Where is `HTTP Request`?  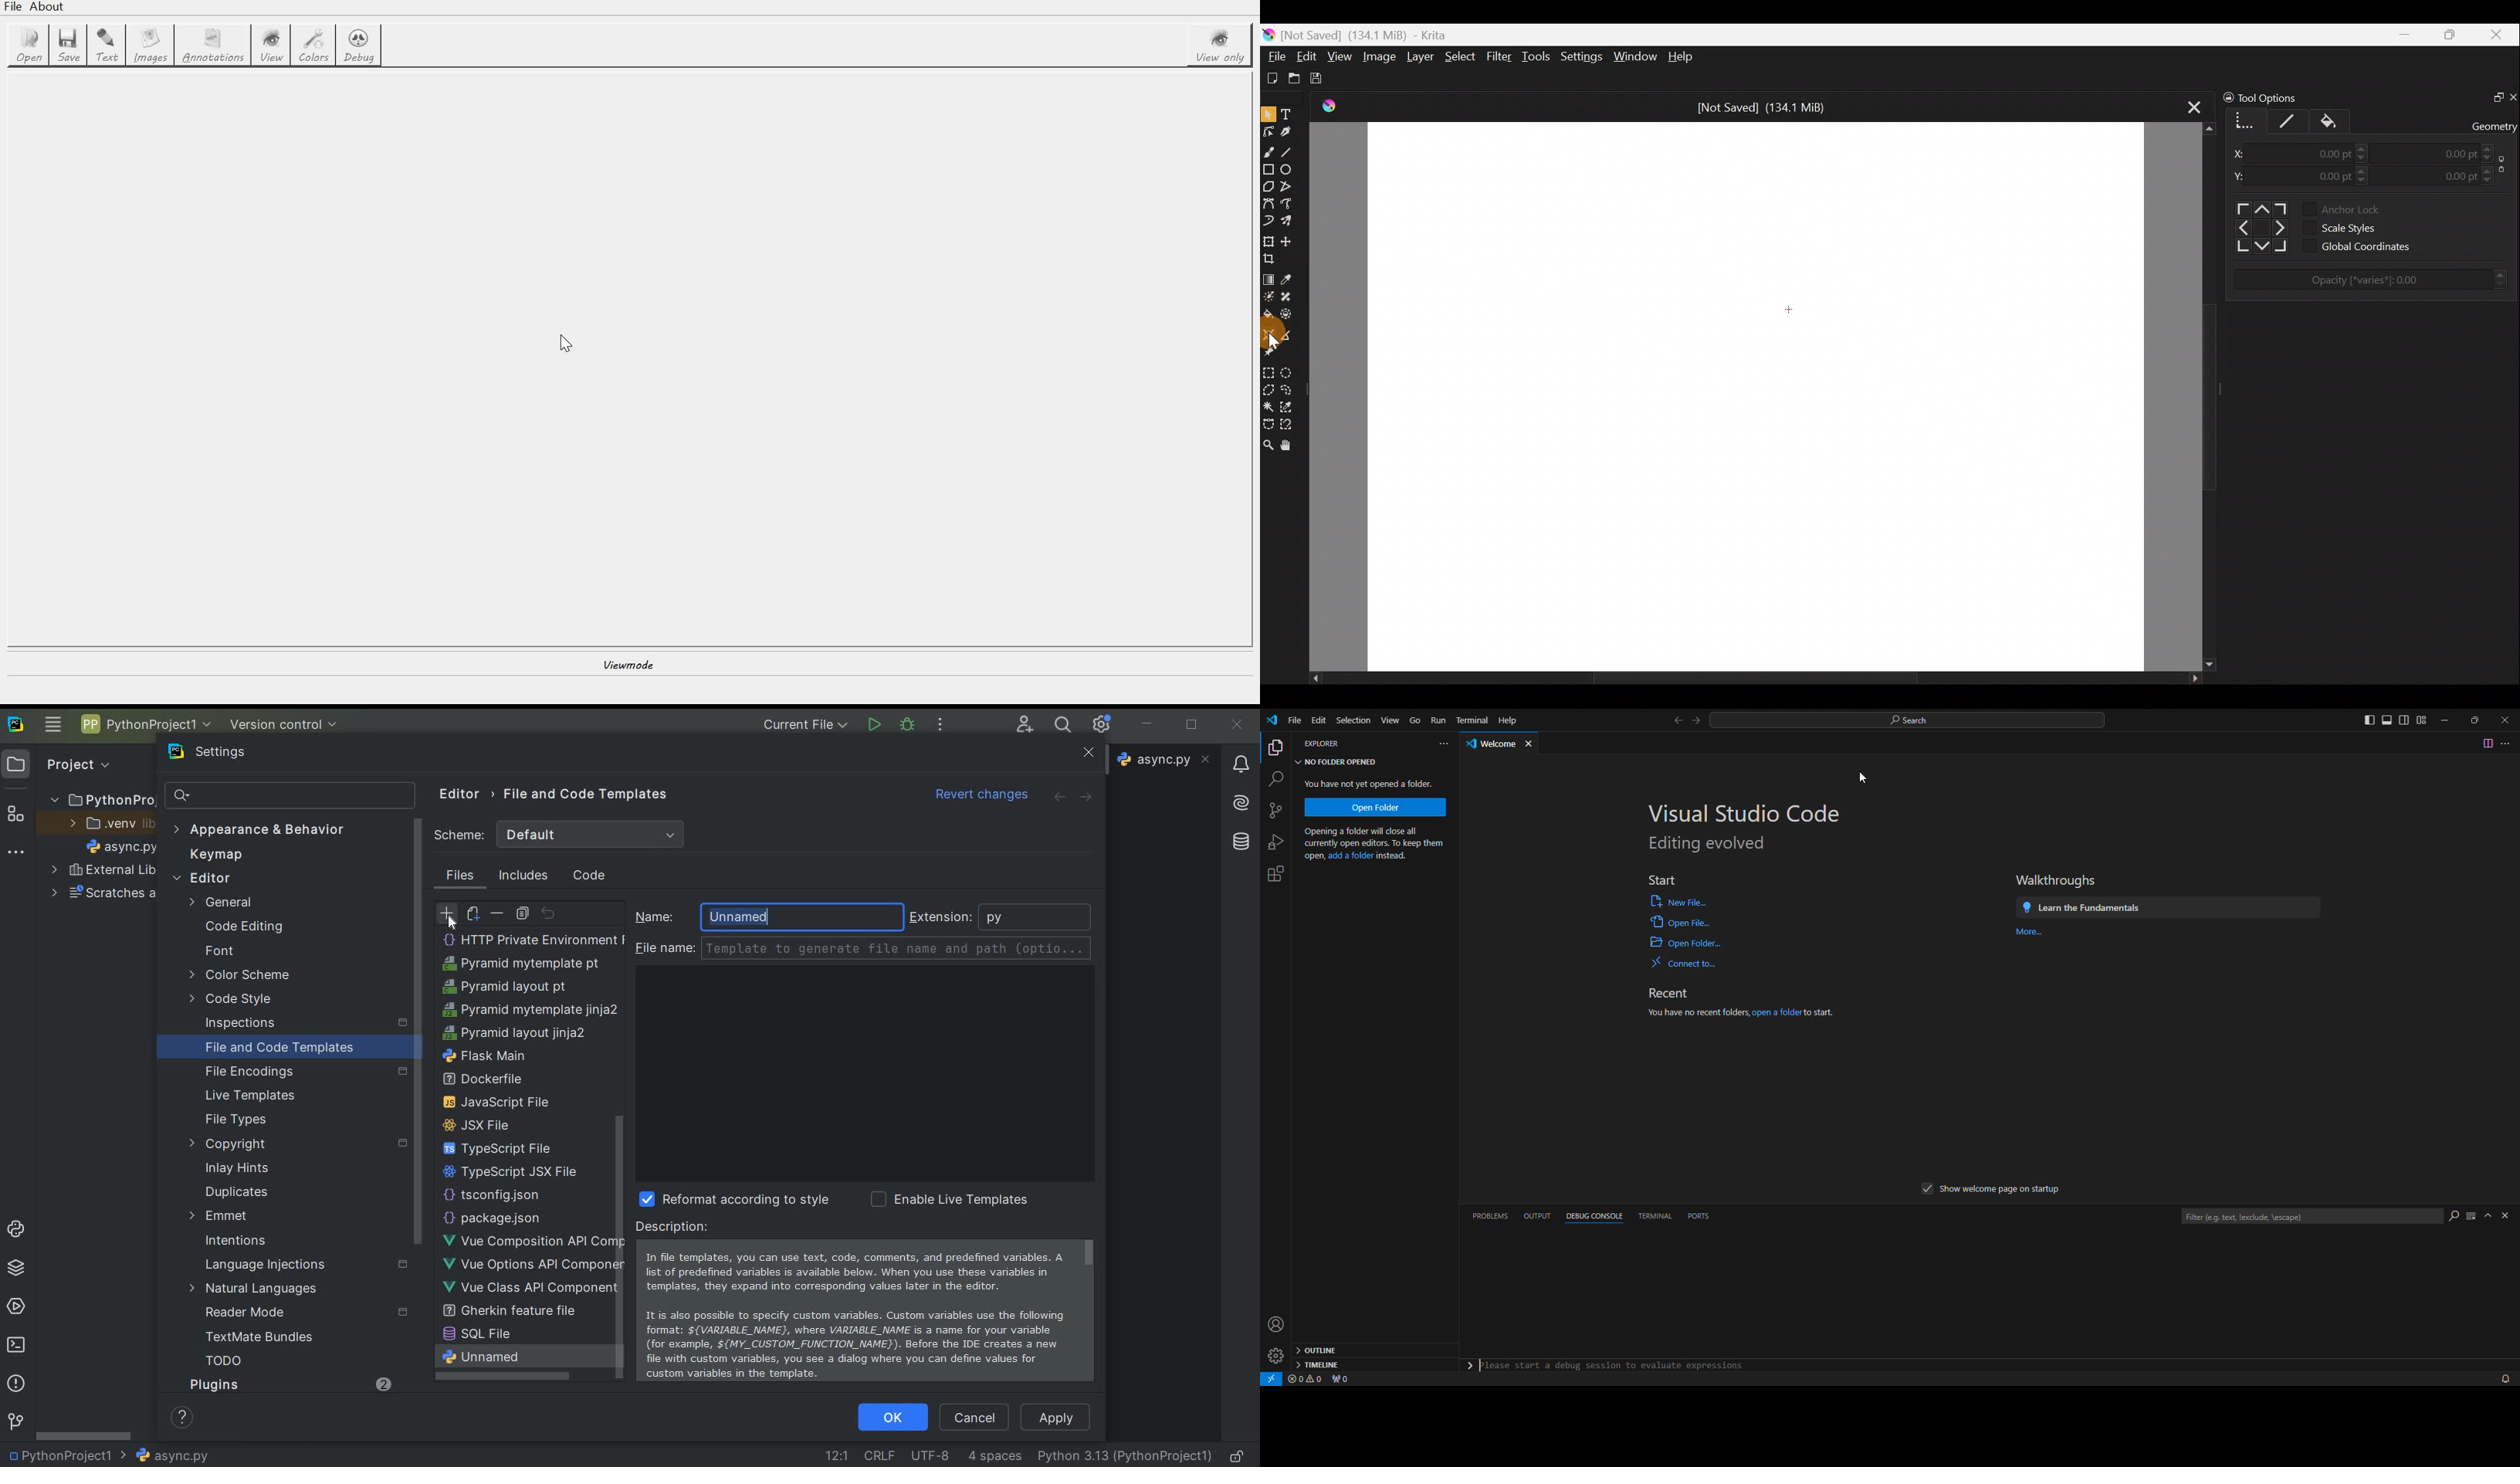
HTTP Request is located at coordinates (493, 1193).